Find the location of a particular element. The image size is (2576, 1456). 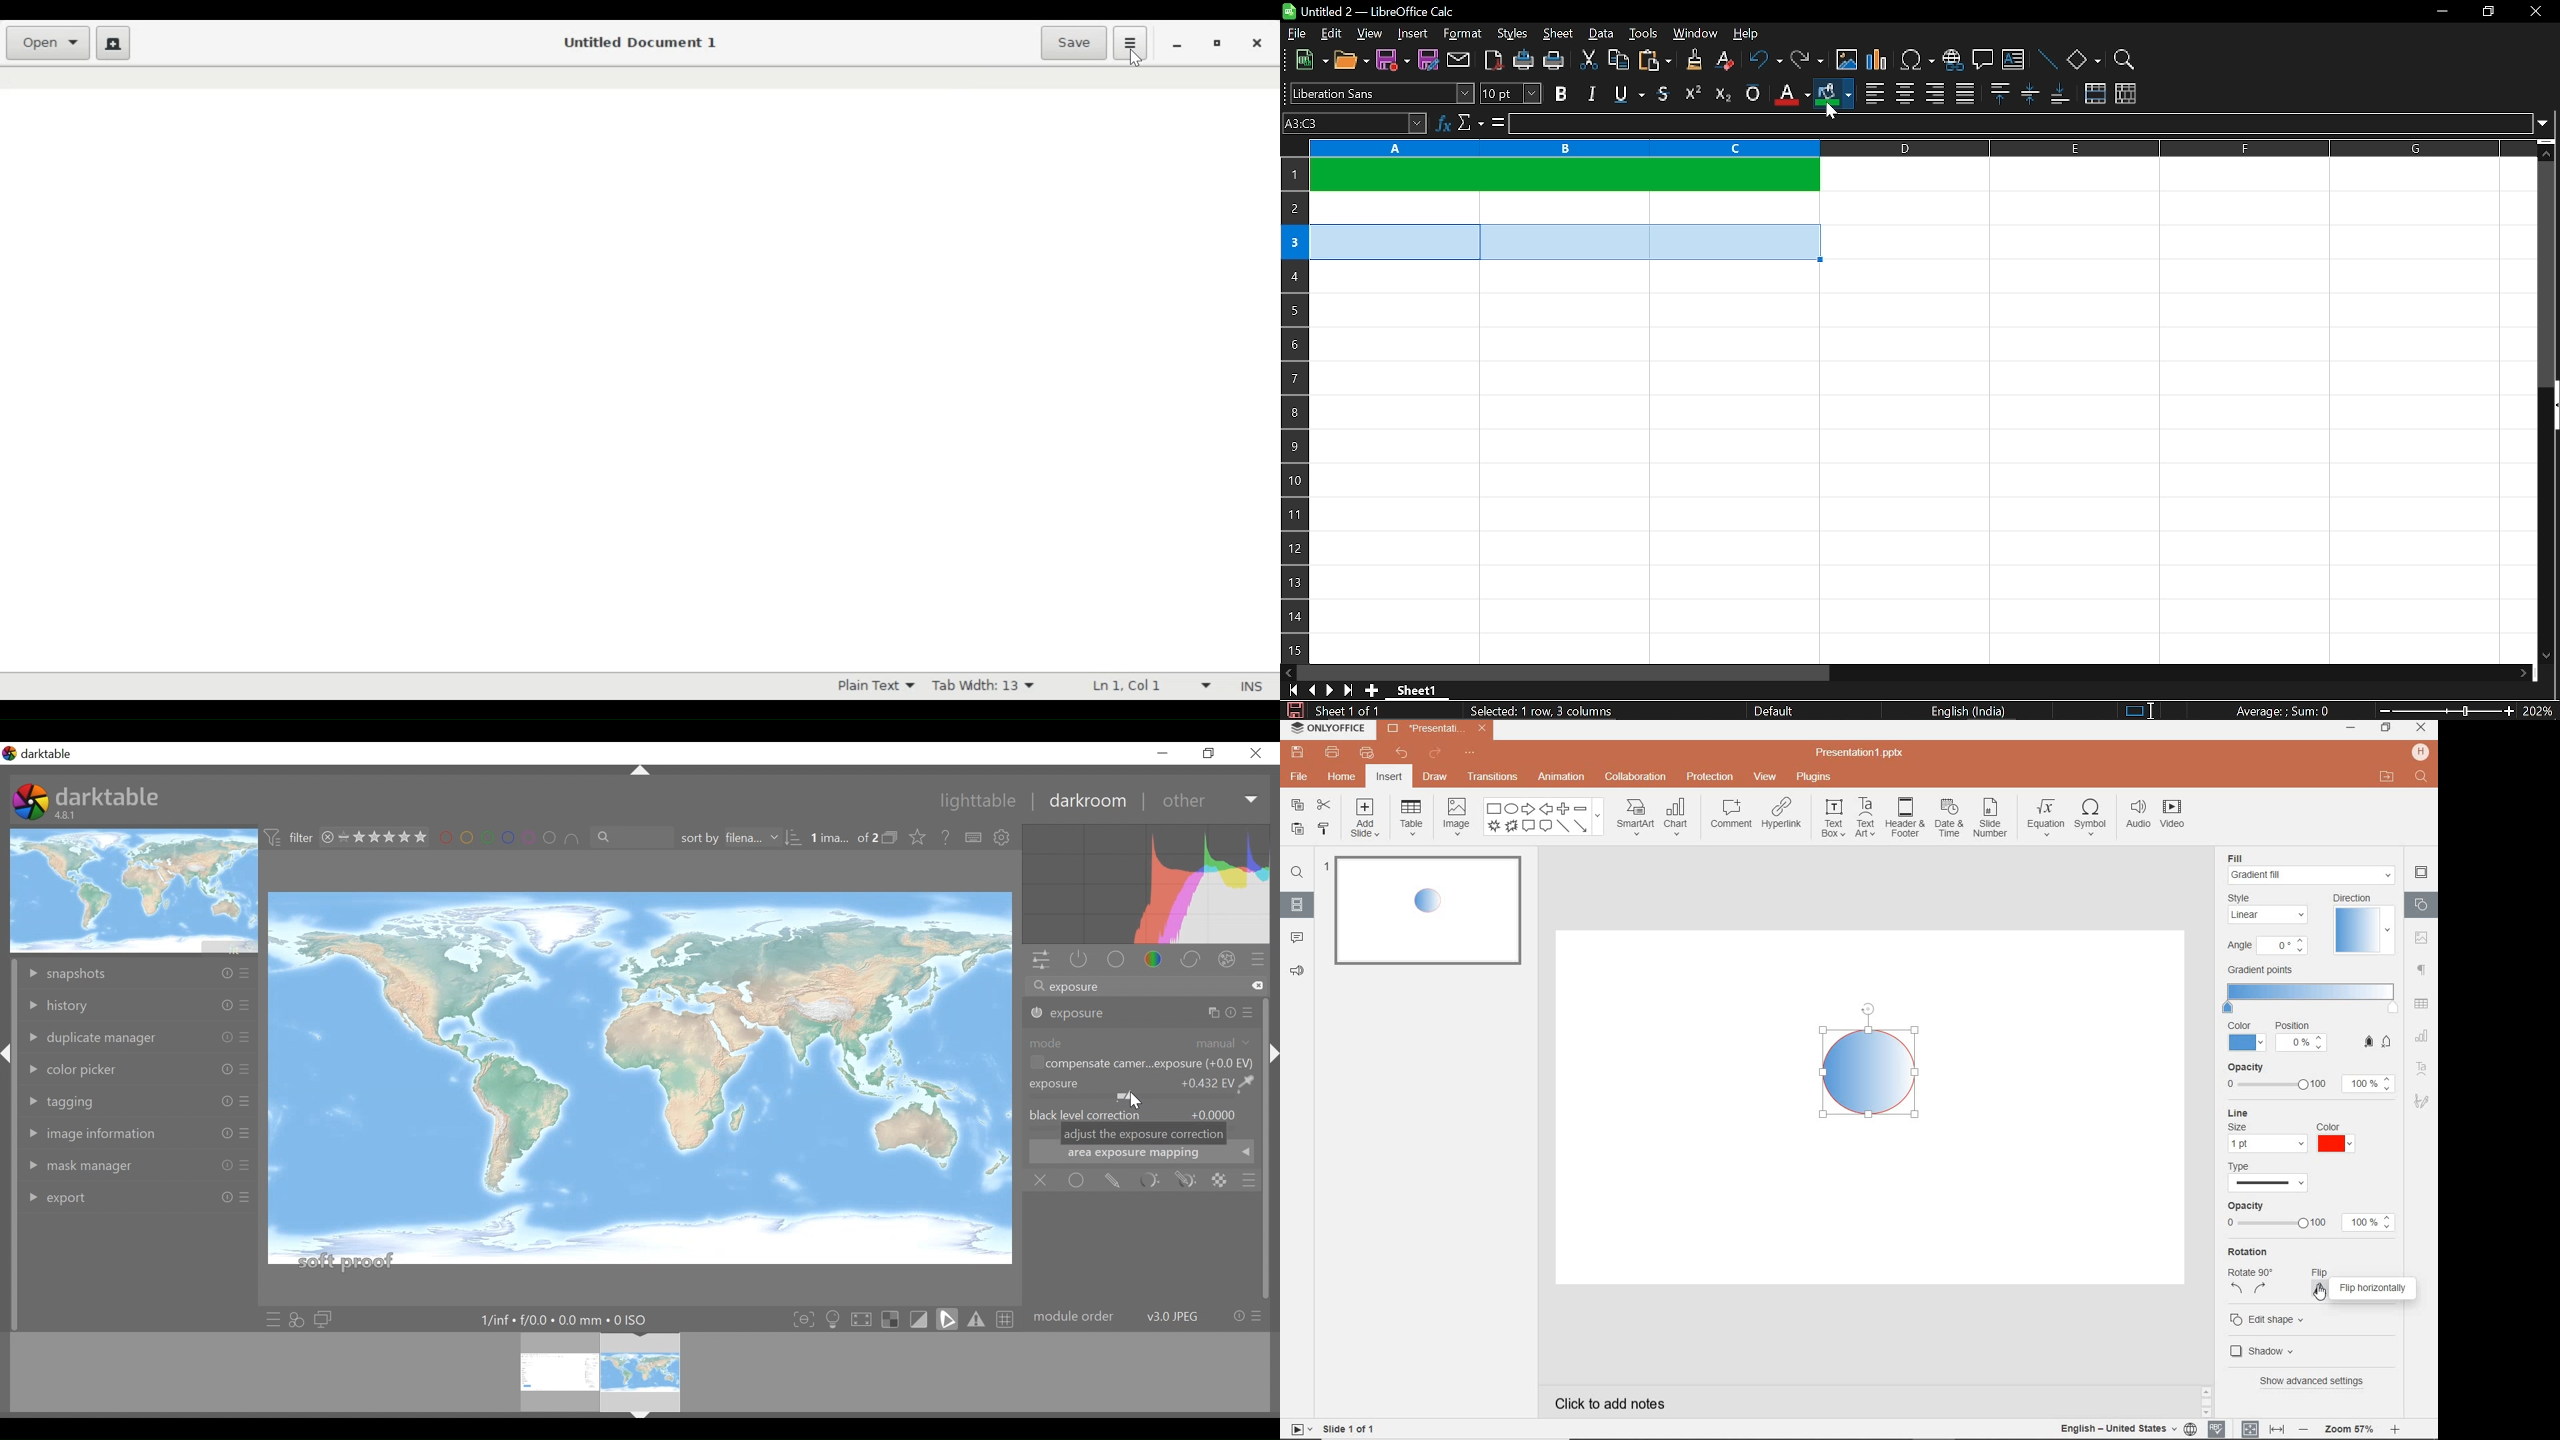

darktable is located at coordinates (108, 795).